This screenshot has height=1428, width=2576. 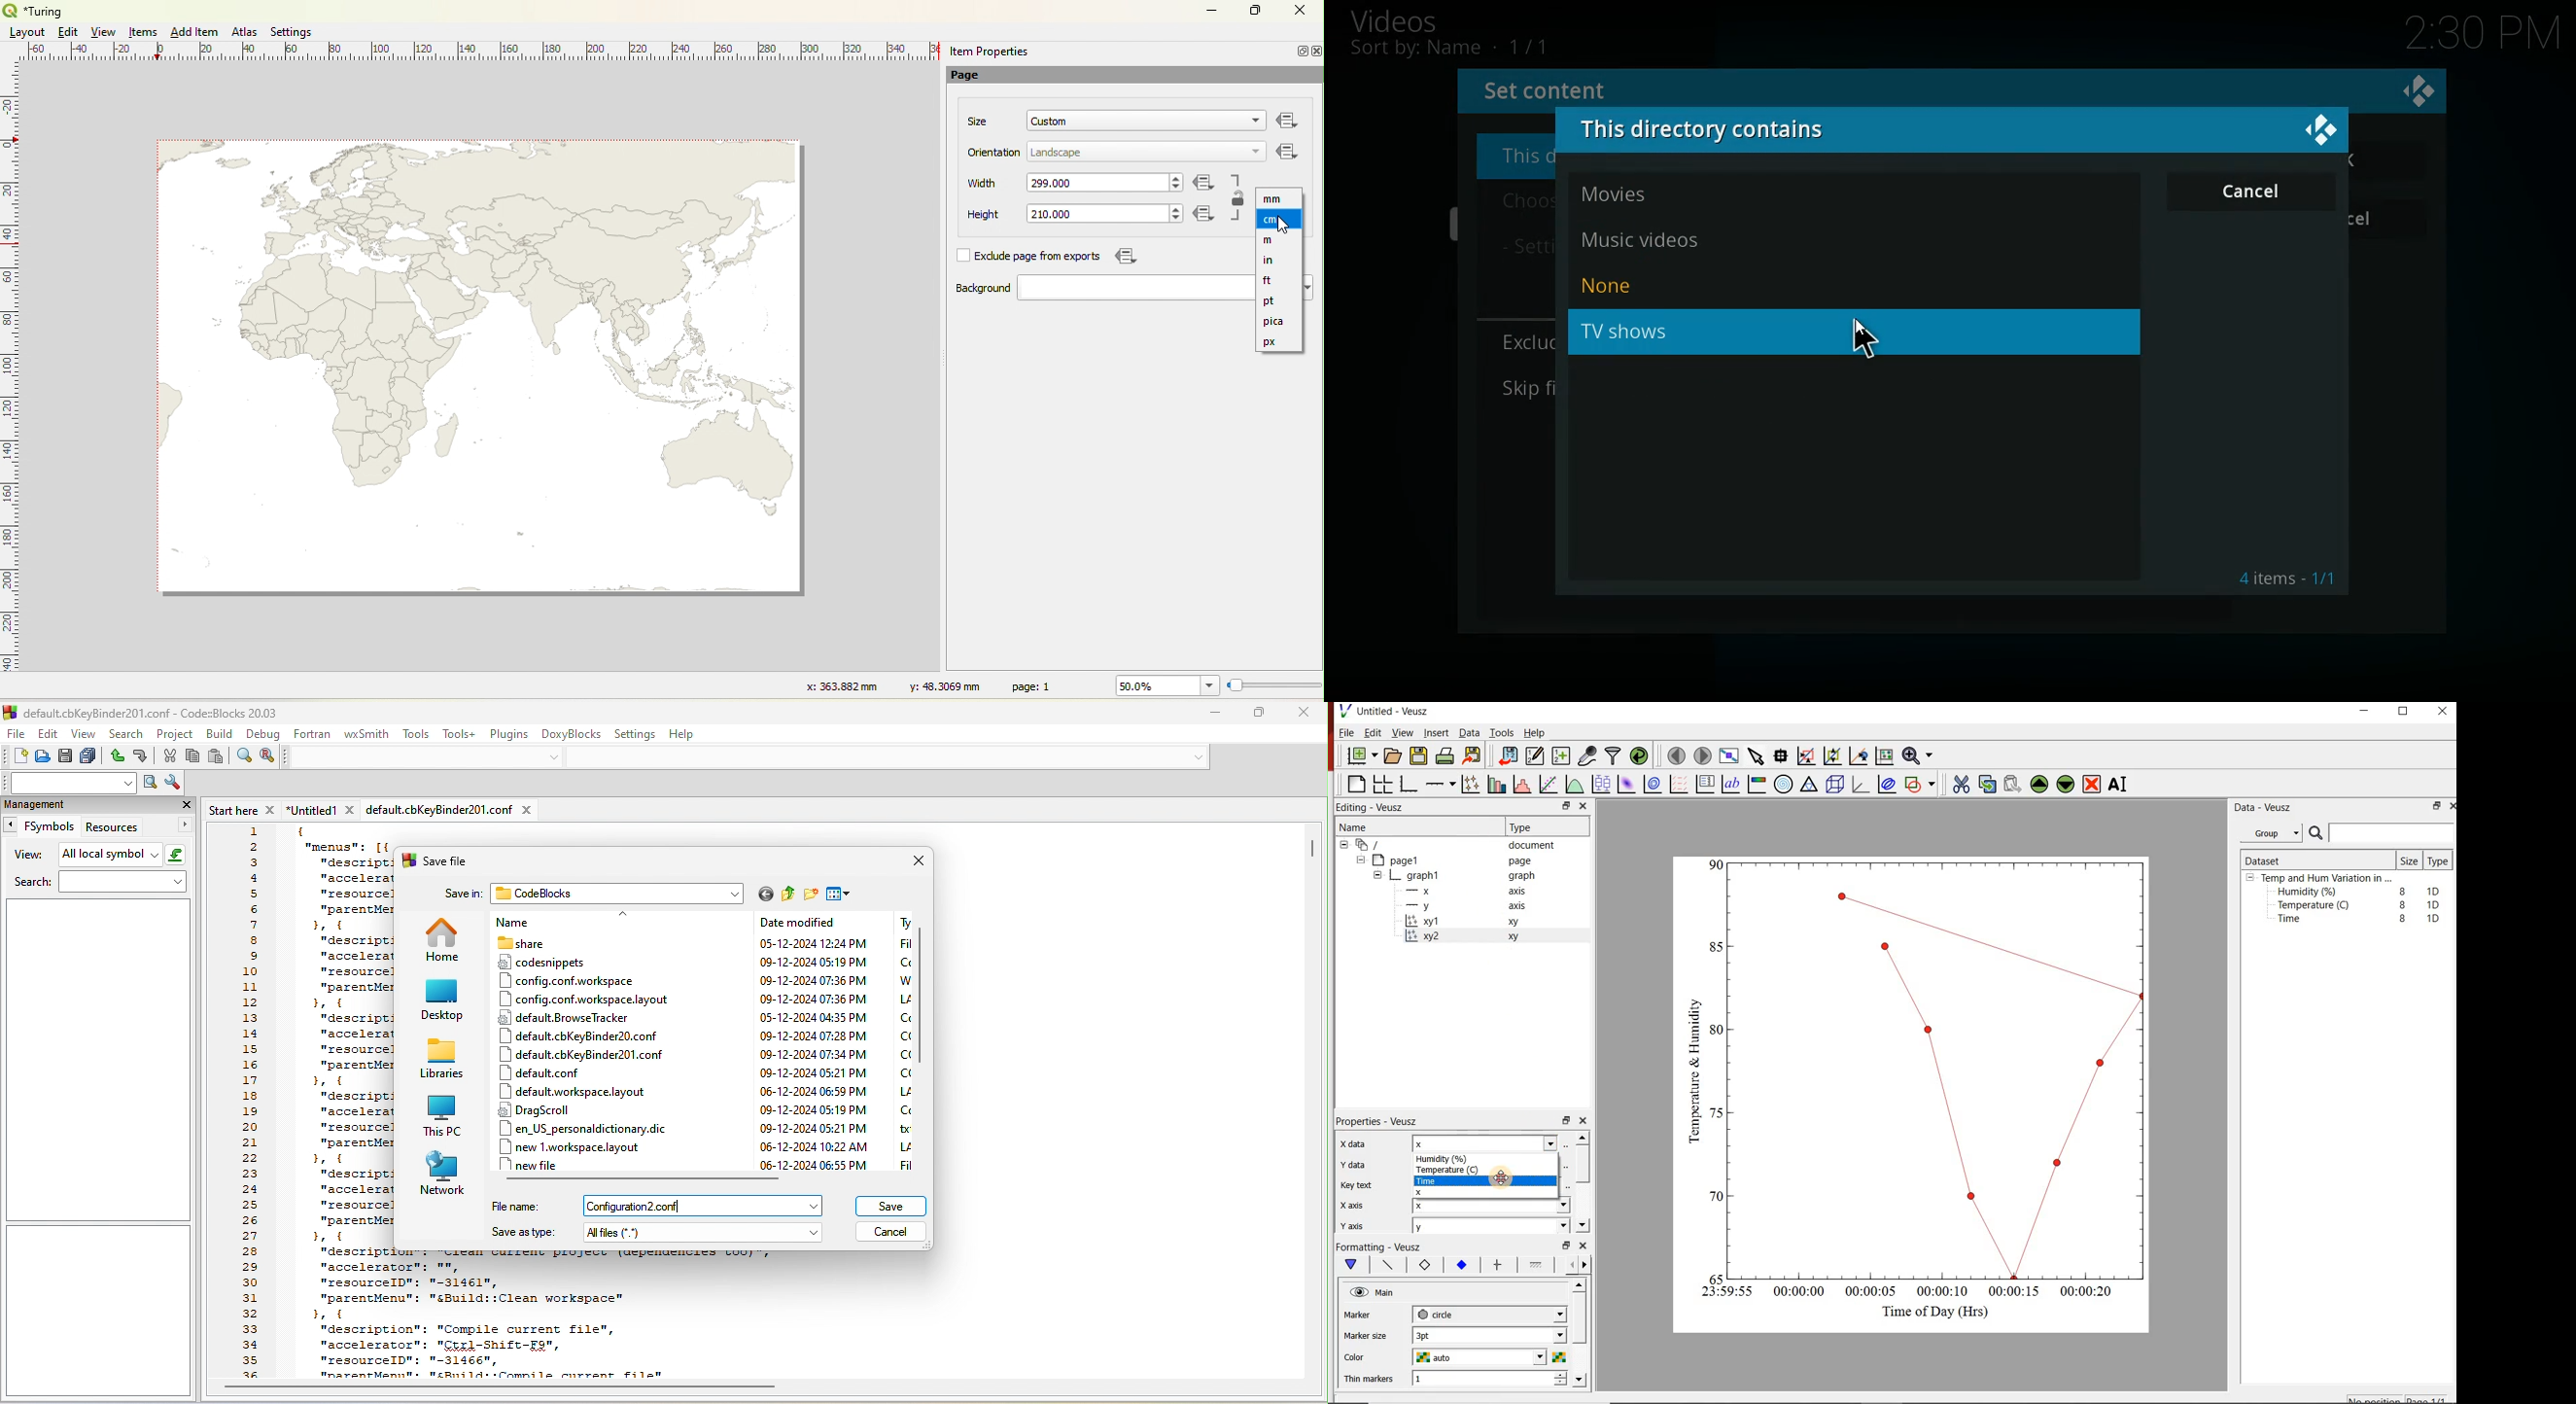 I want to click on name, so click(x=551, y=923).